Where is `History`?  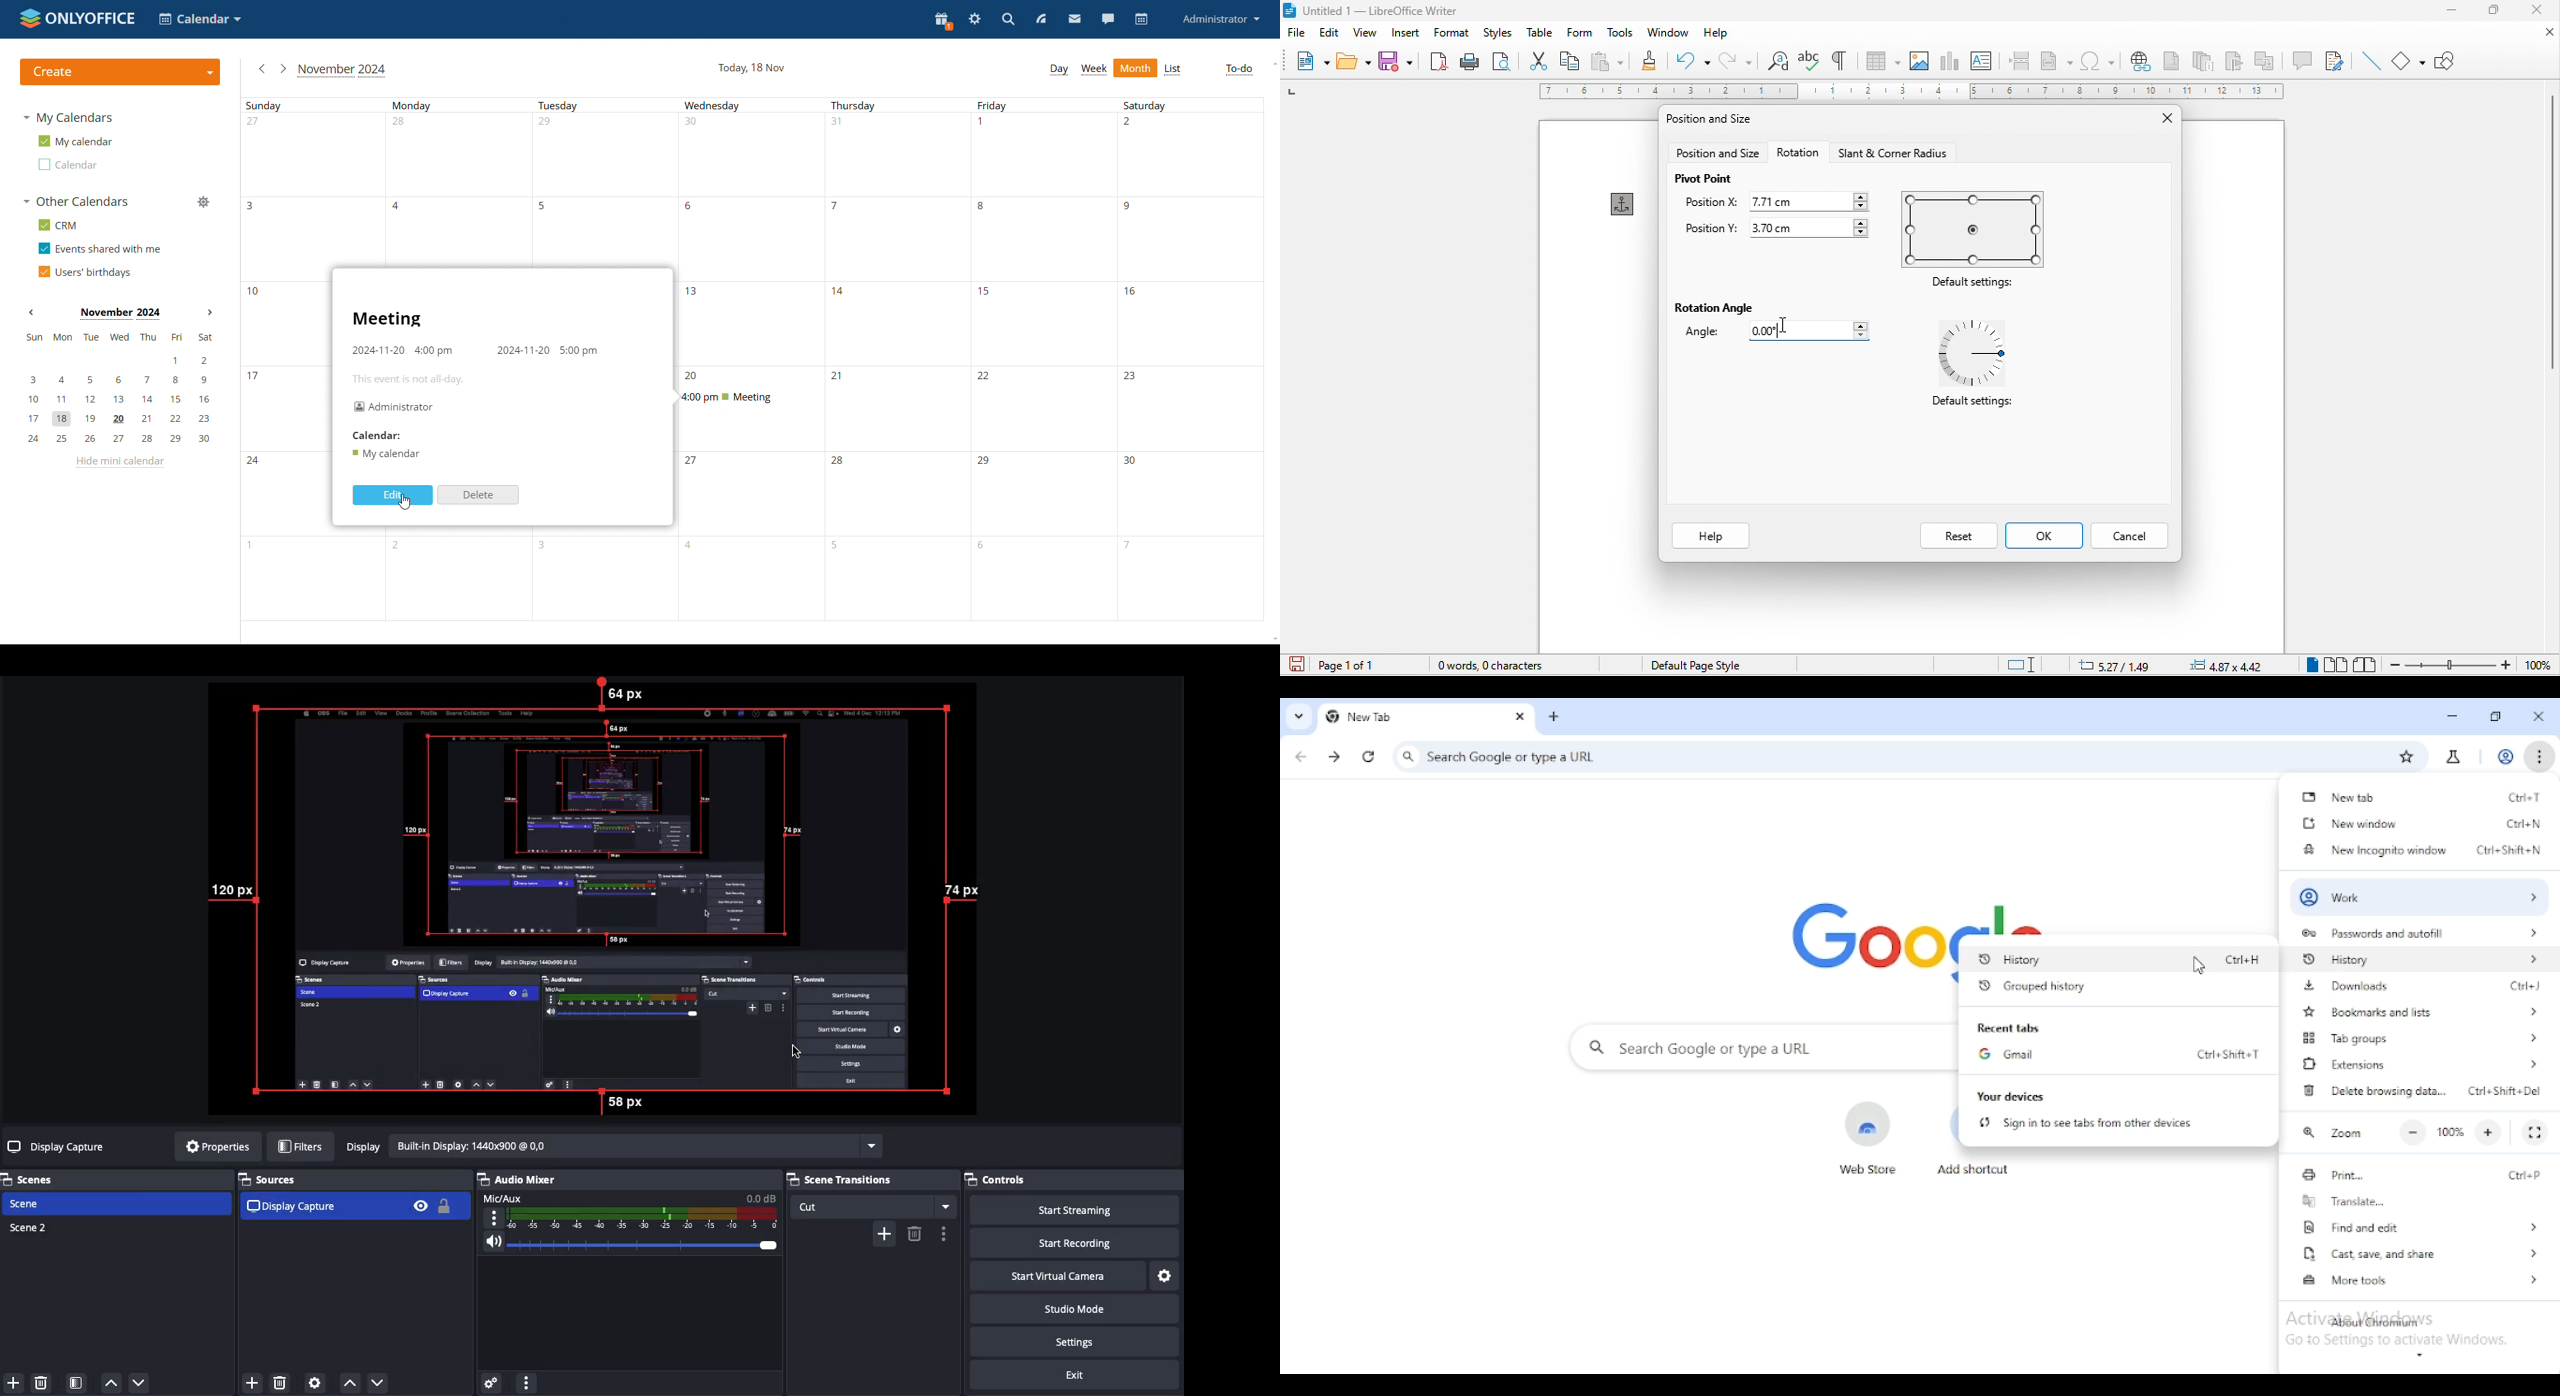
History is located at coordinates (2092, 960).